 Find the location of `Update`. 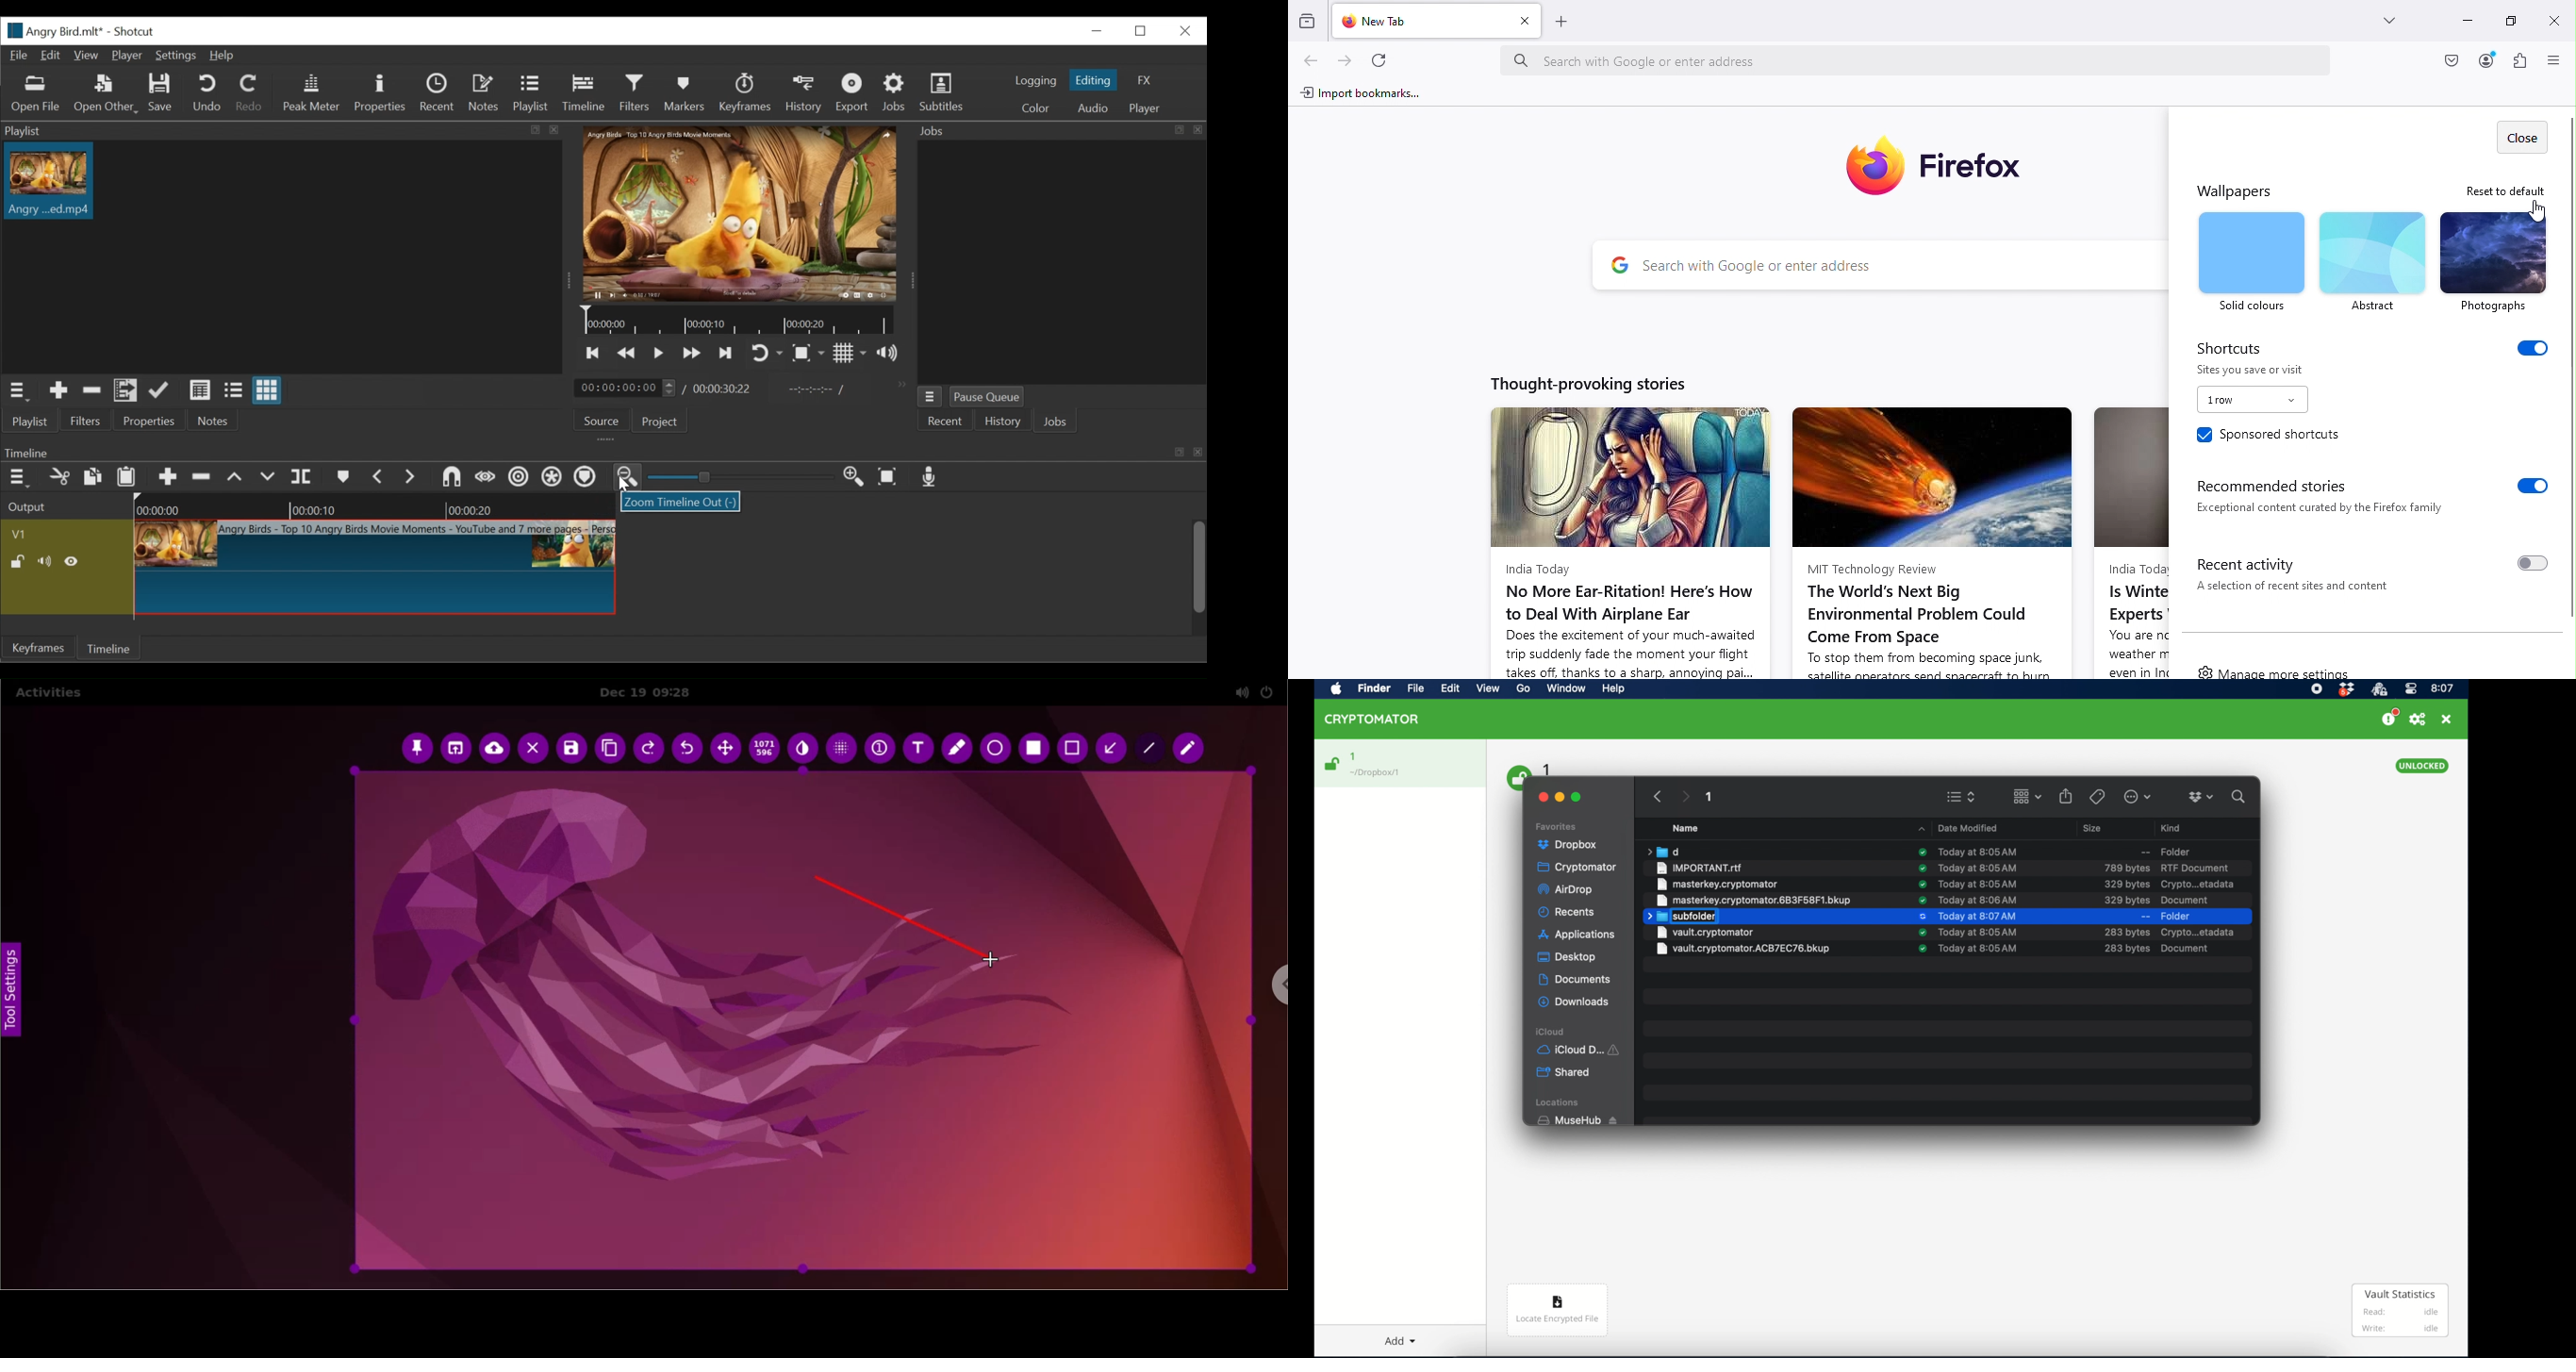

Update is located at coordinates (159, 390).